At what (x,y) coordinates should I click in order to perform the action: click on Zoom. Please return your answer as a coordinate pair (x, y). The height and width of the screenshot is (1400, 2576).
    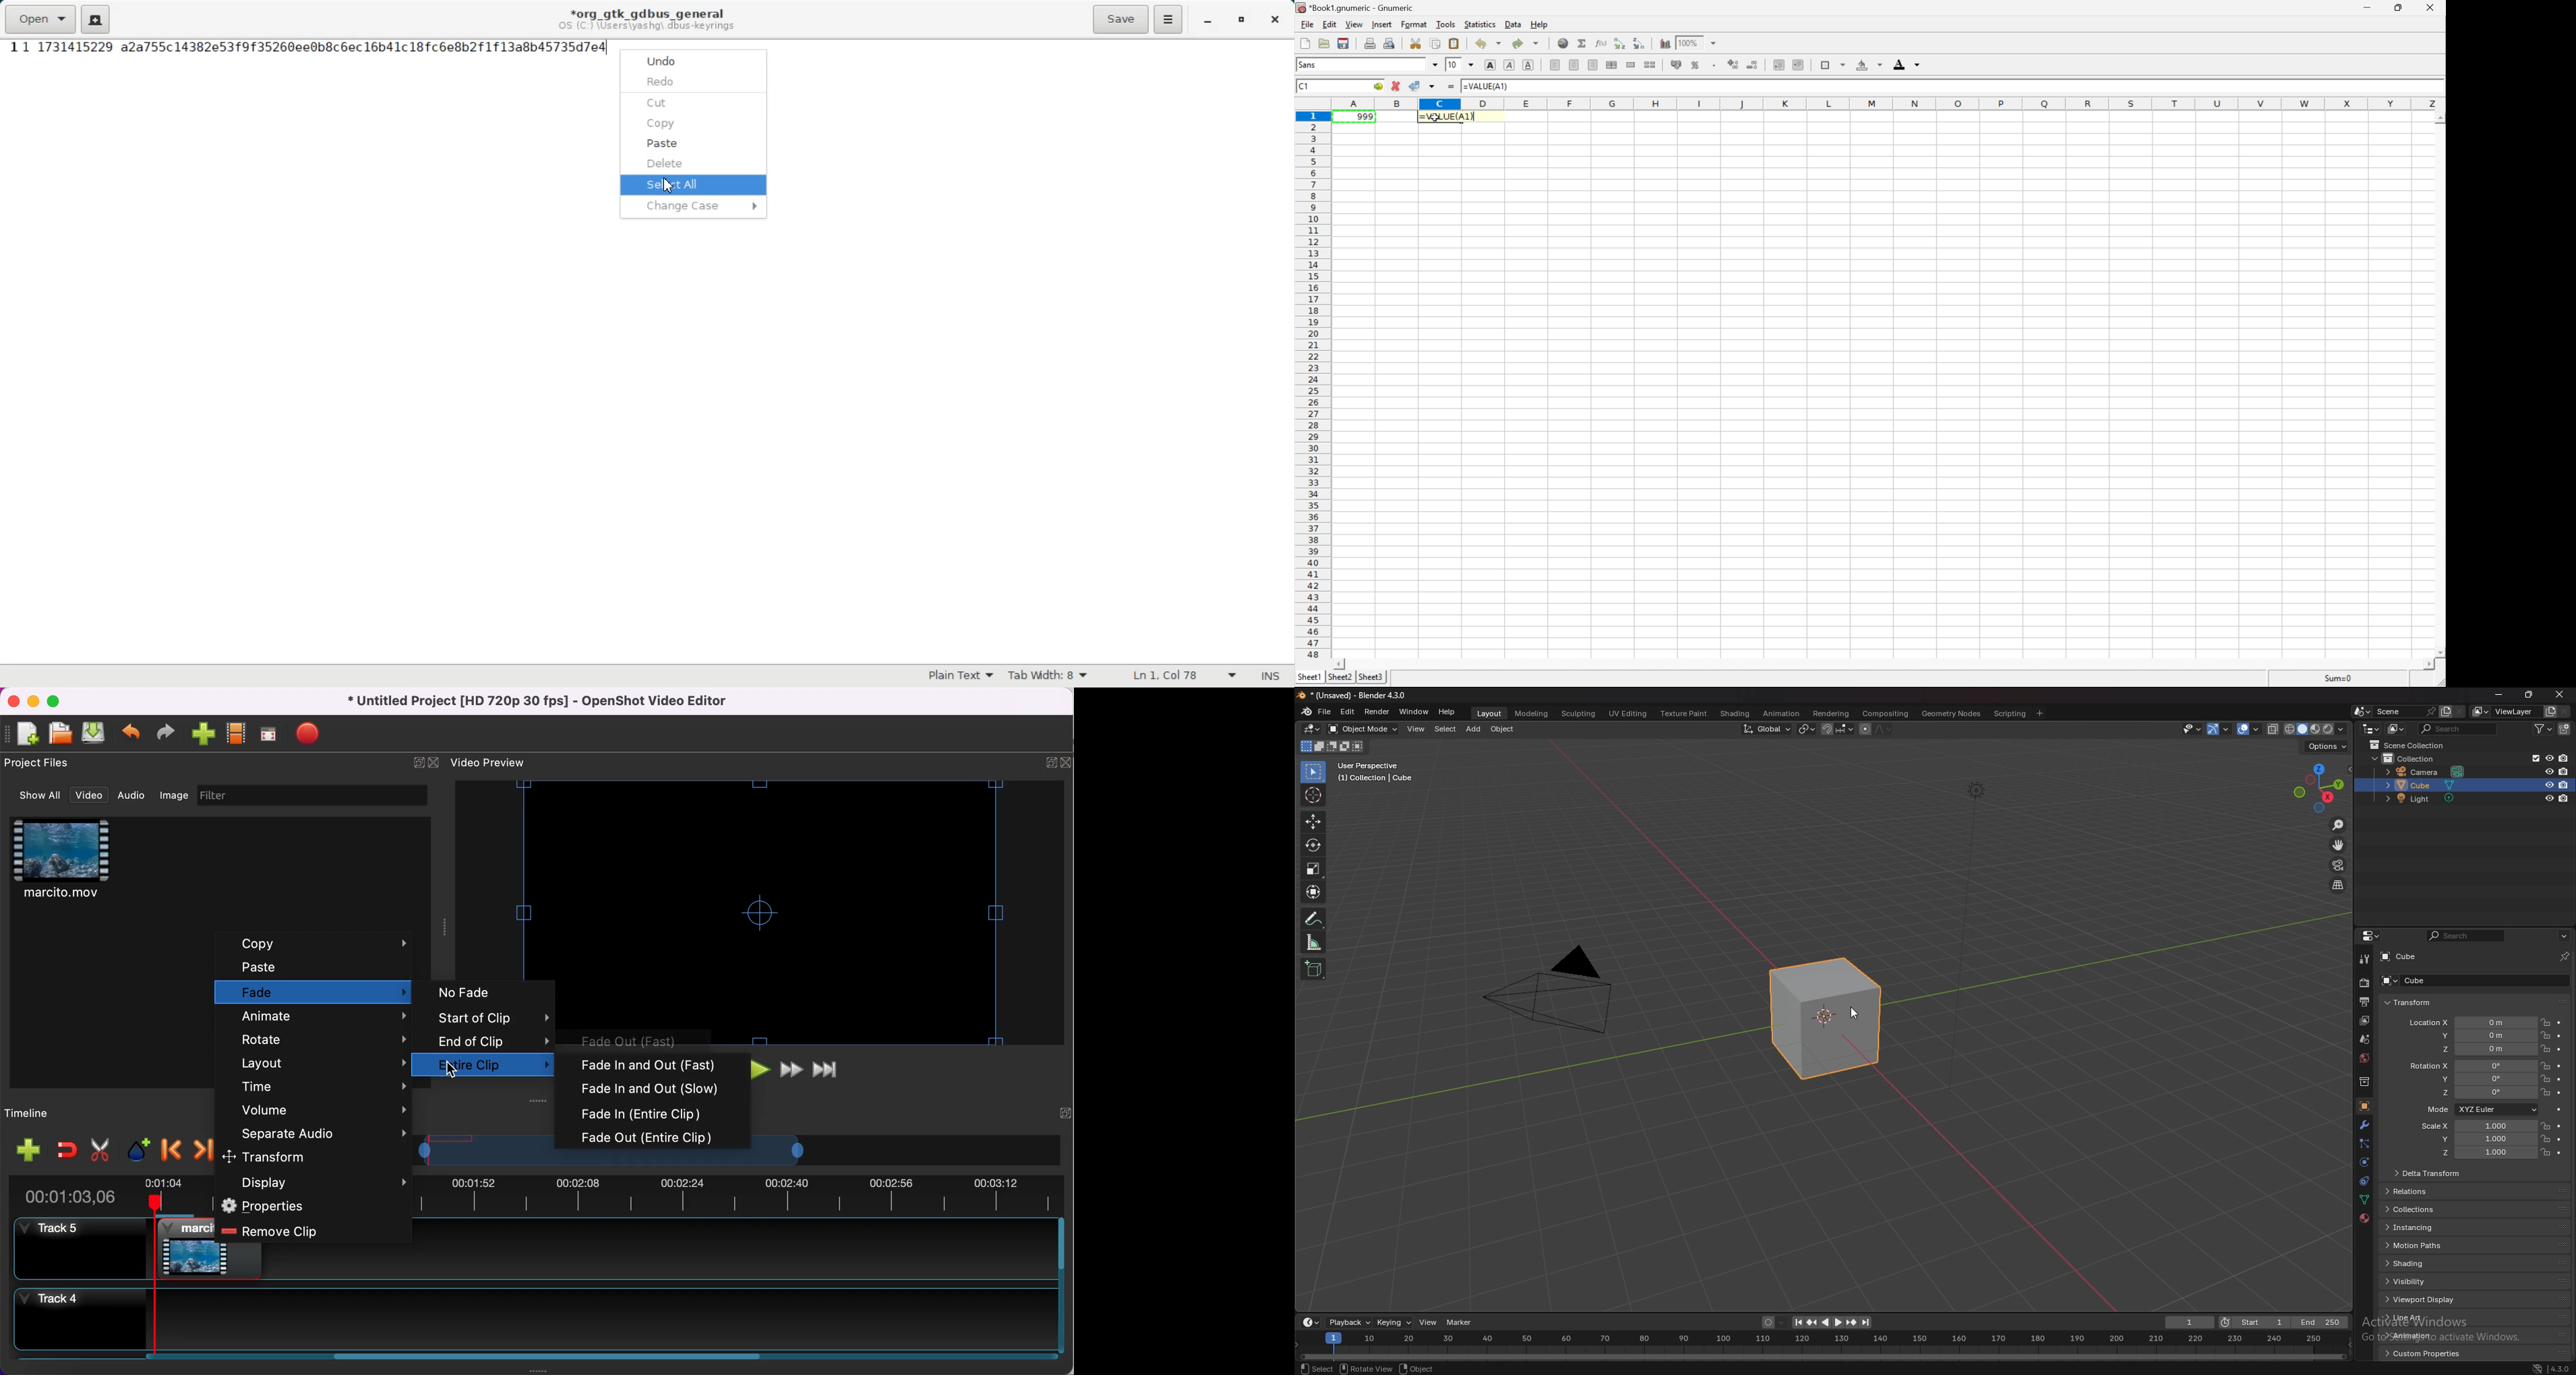
    Looking at the image, I should click on (1703, 42).